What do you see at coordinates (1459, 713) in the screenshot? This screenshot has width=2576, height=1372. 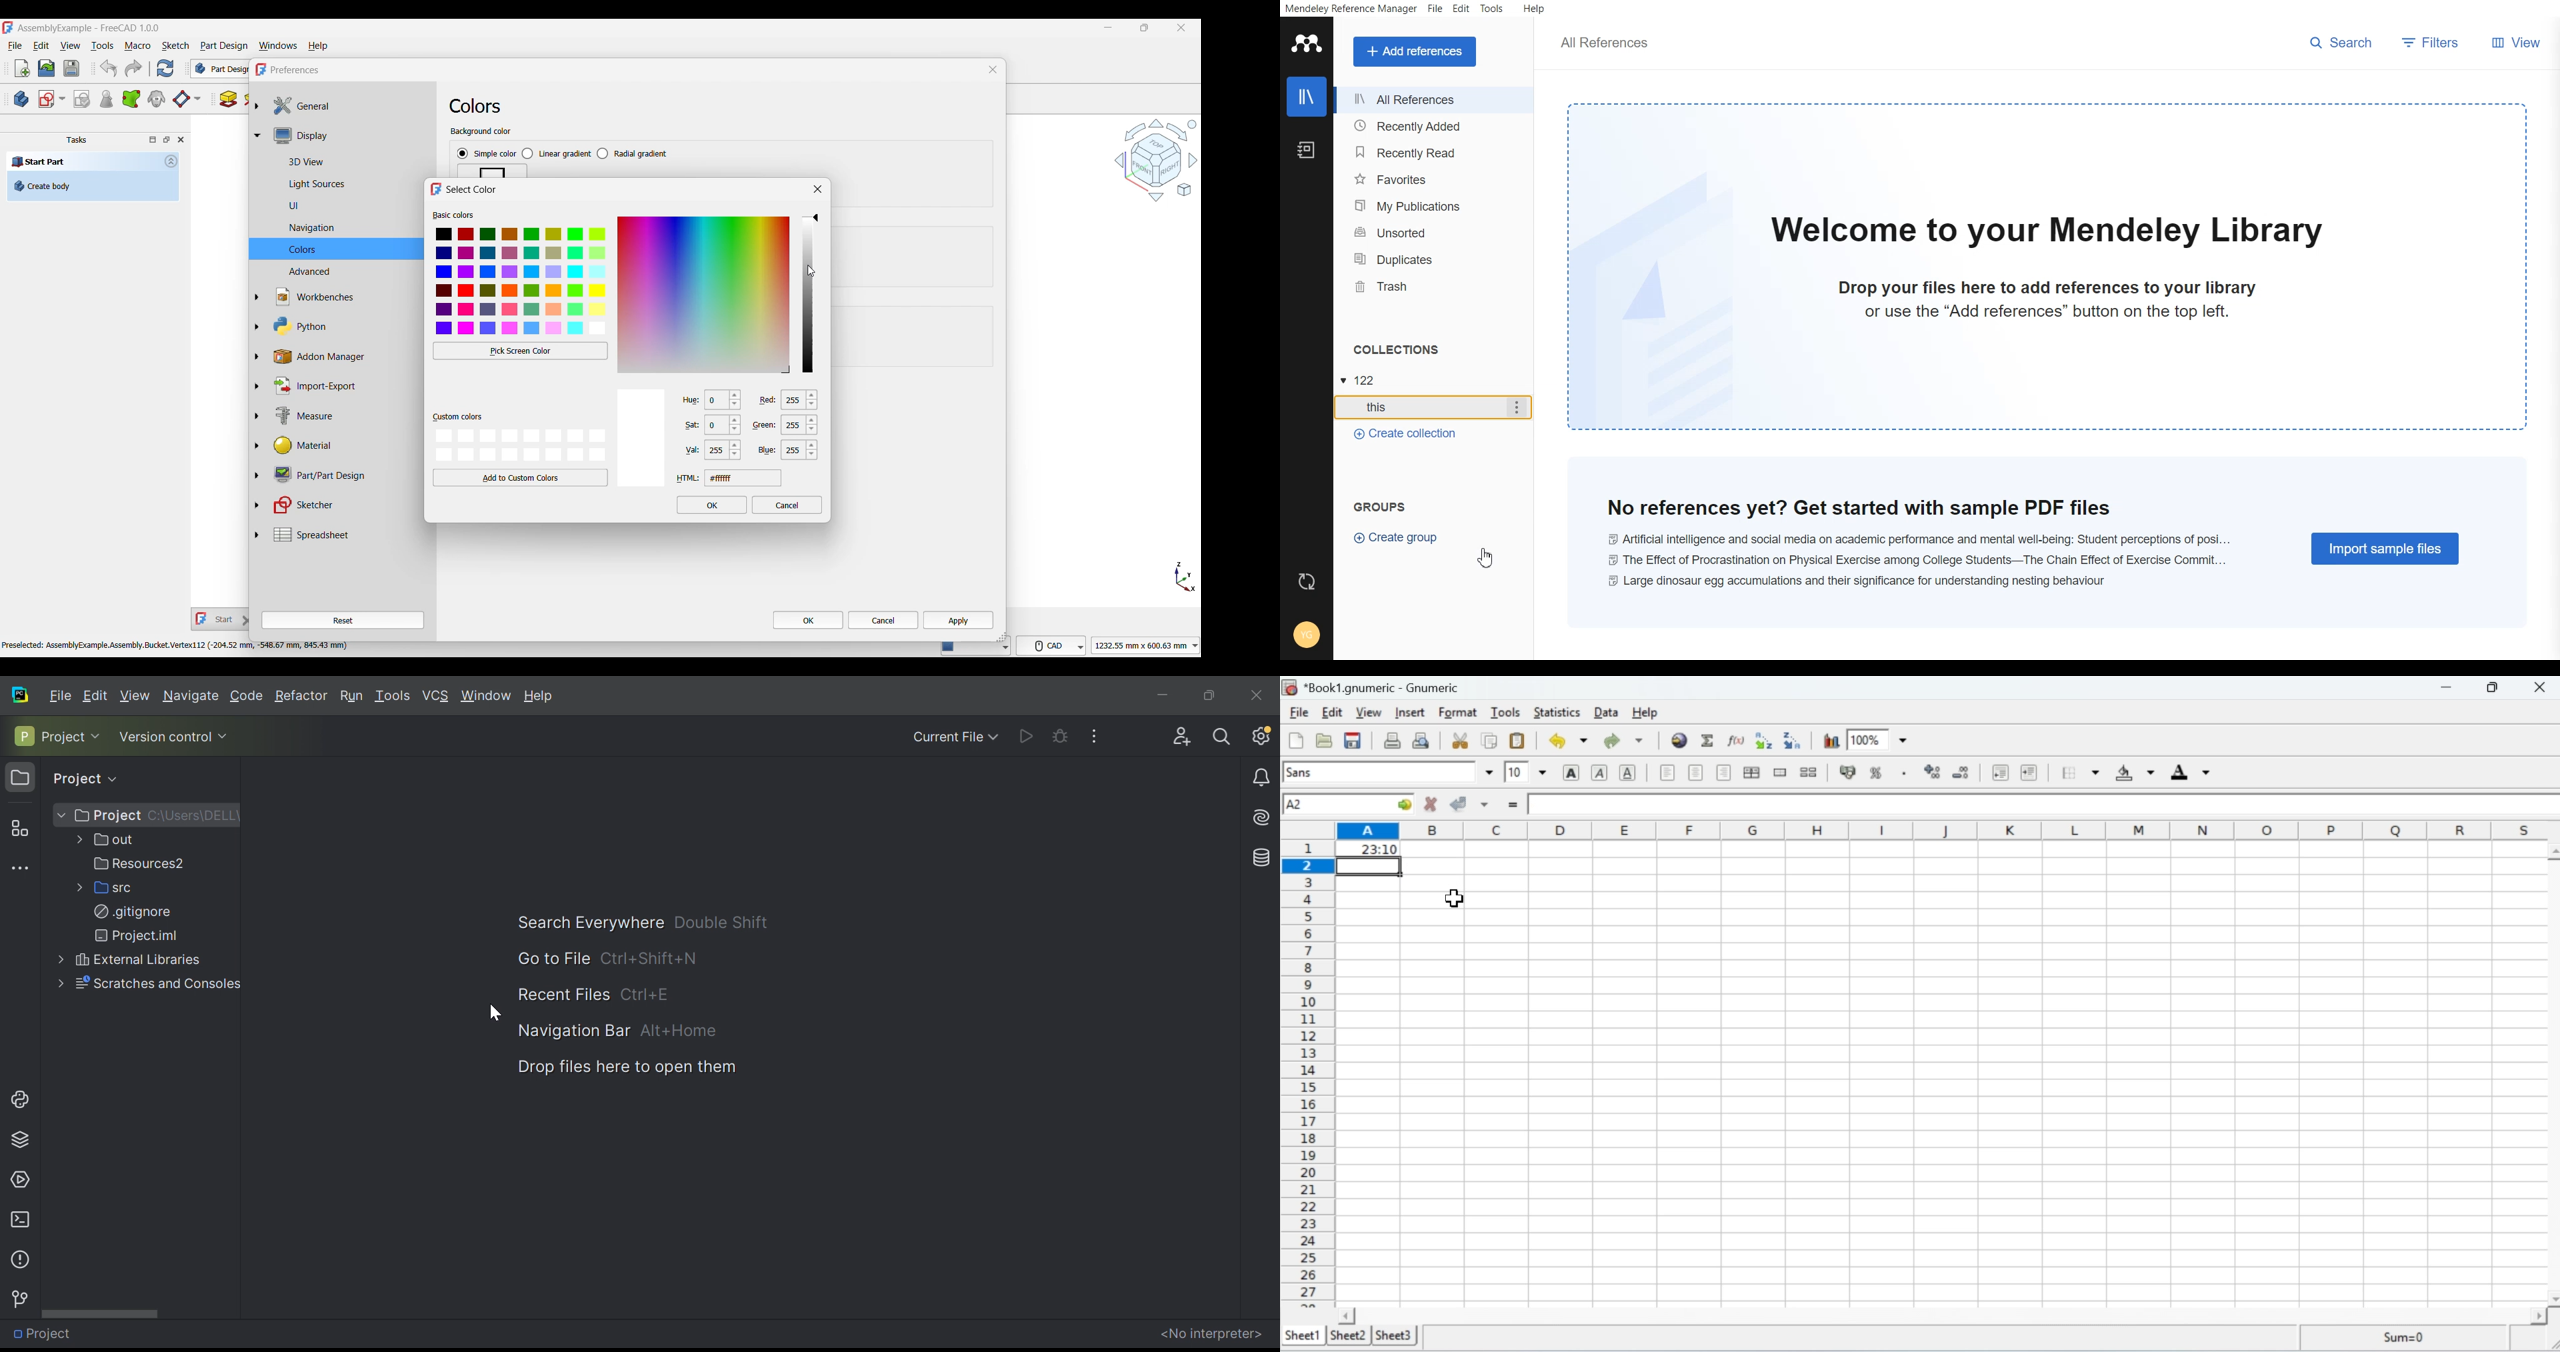 I see `Format` at bounding box center [1459, 713].